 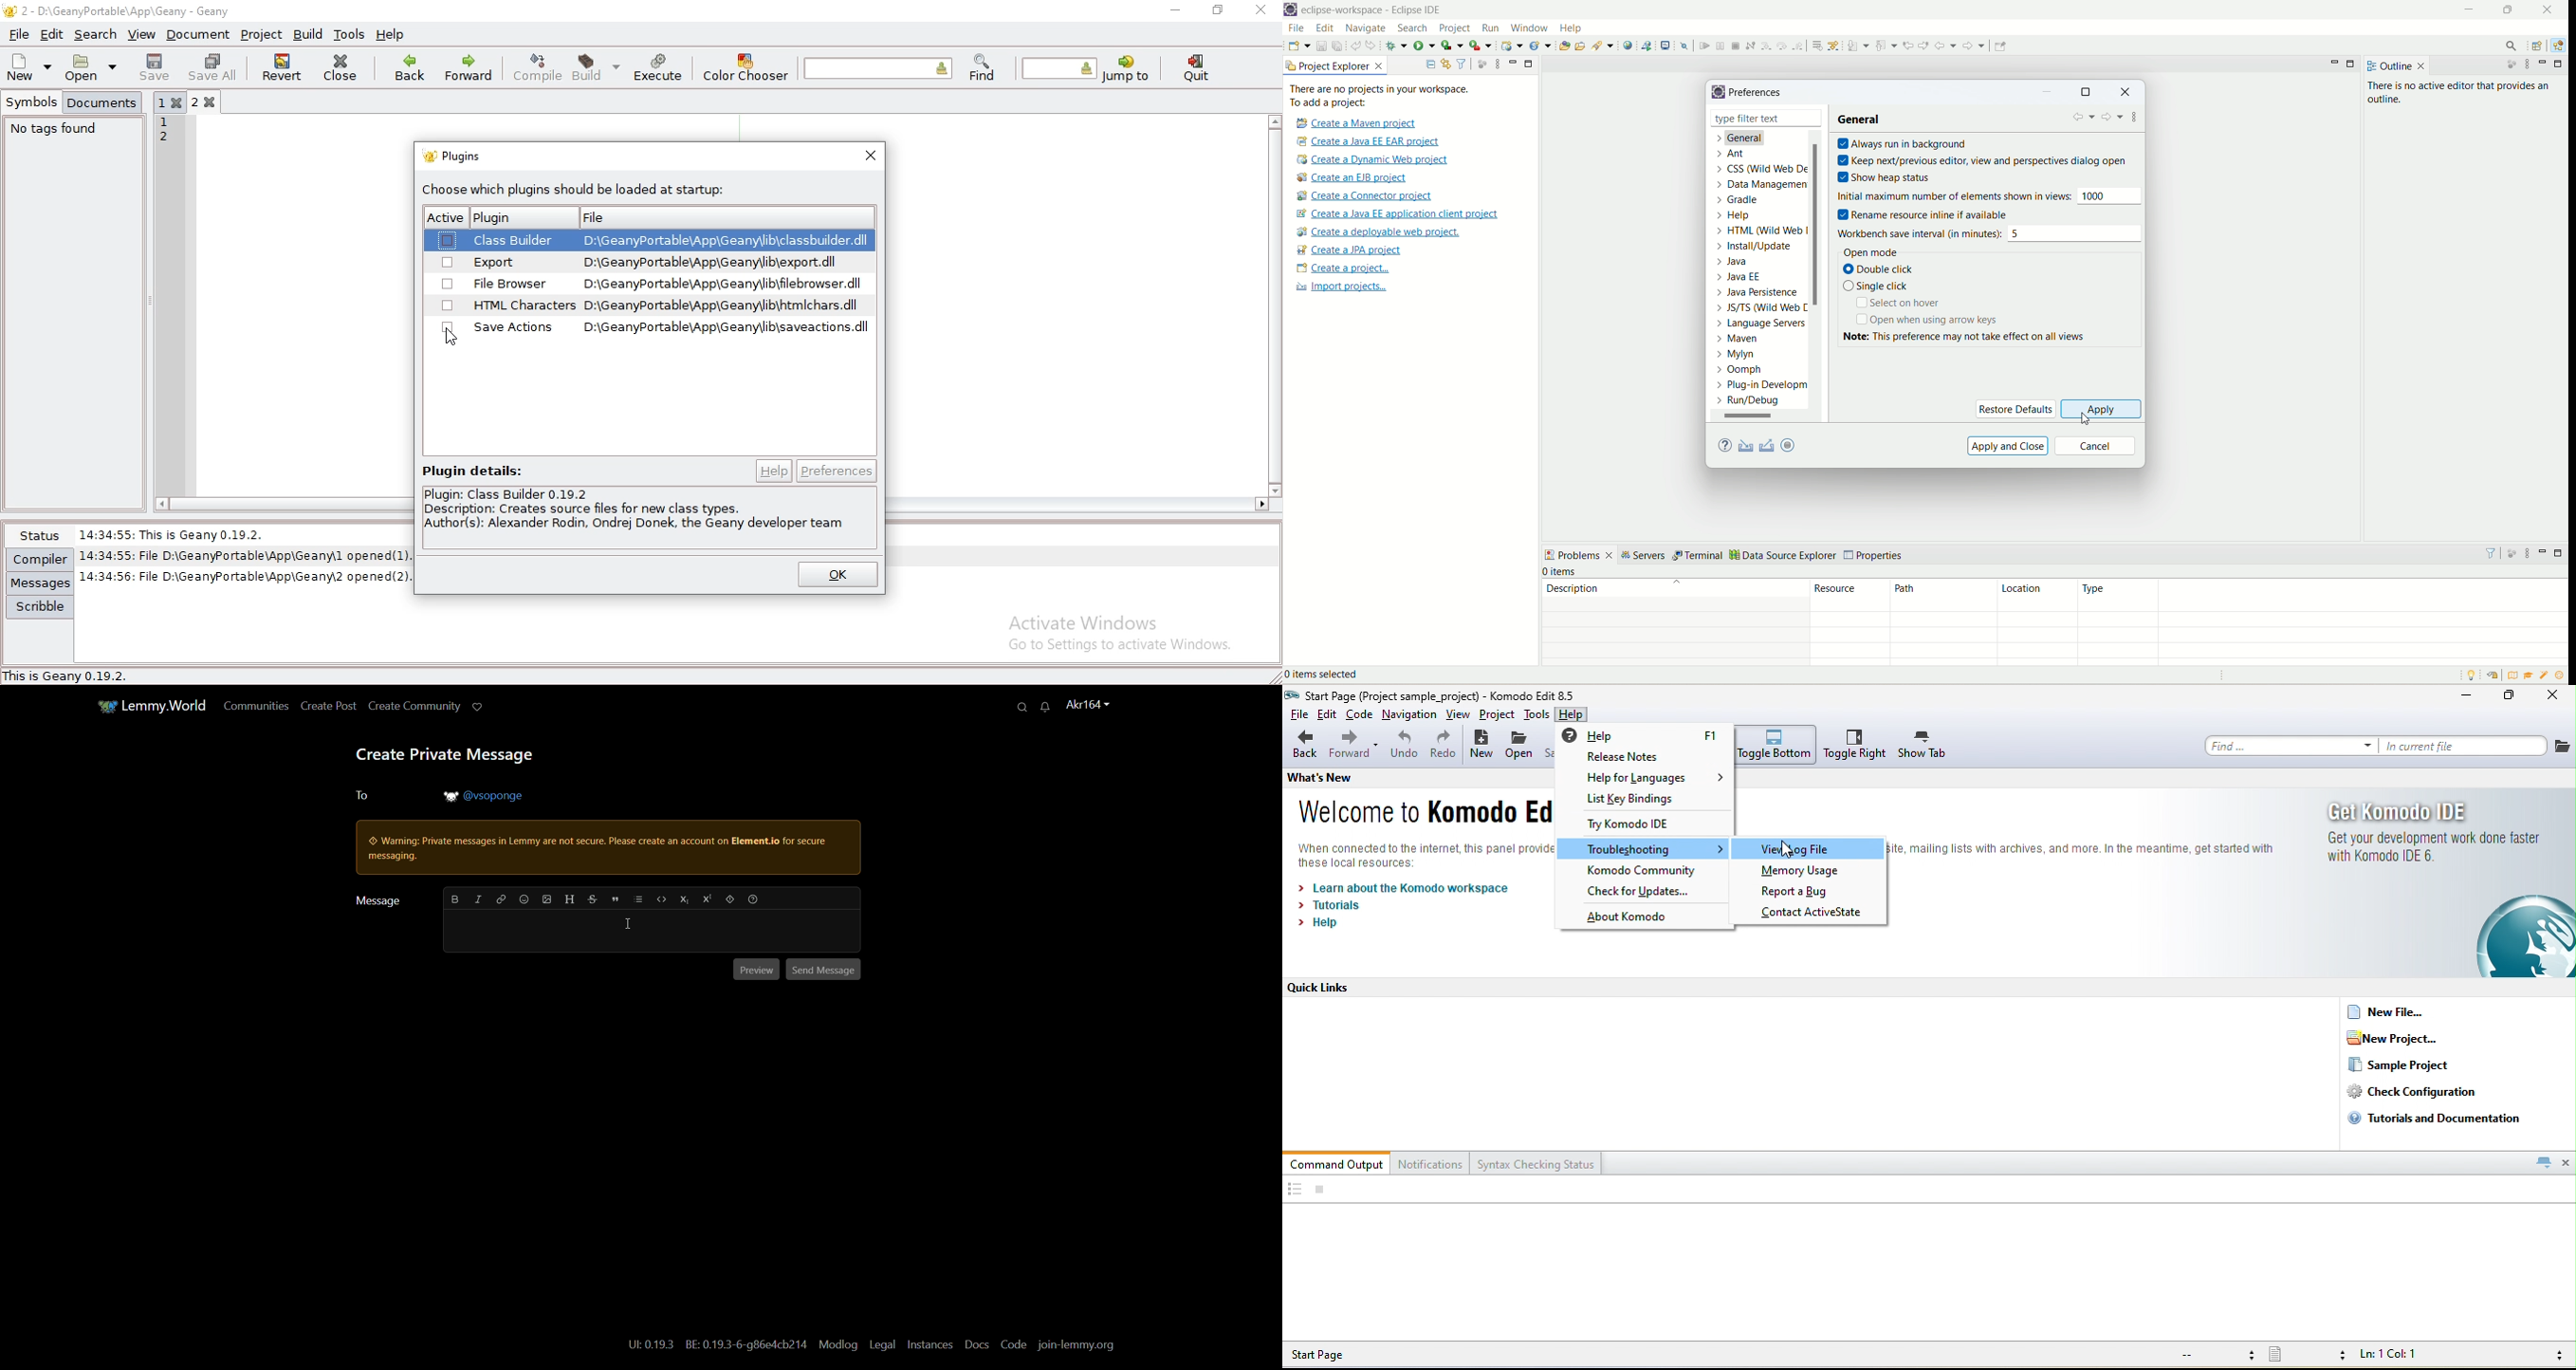 What do you see at coordinates (661, 898) in the screenshot?
I see `code` at bounding box center [661, 898].